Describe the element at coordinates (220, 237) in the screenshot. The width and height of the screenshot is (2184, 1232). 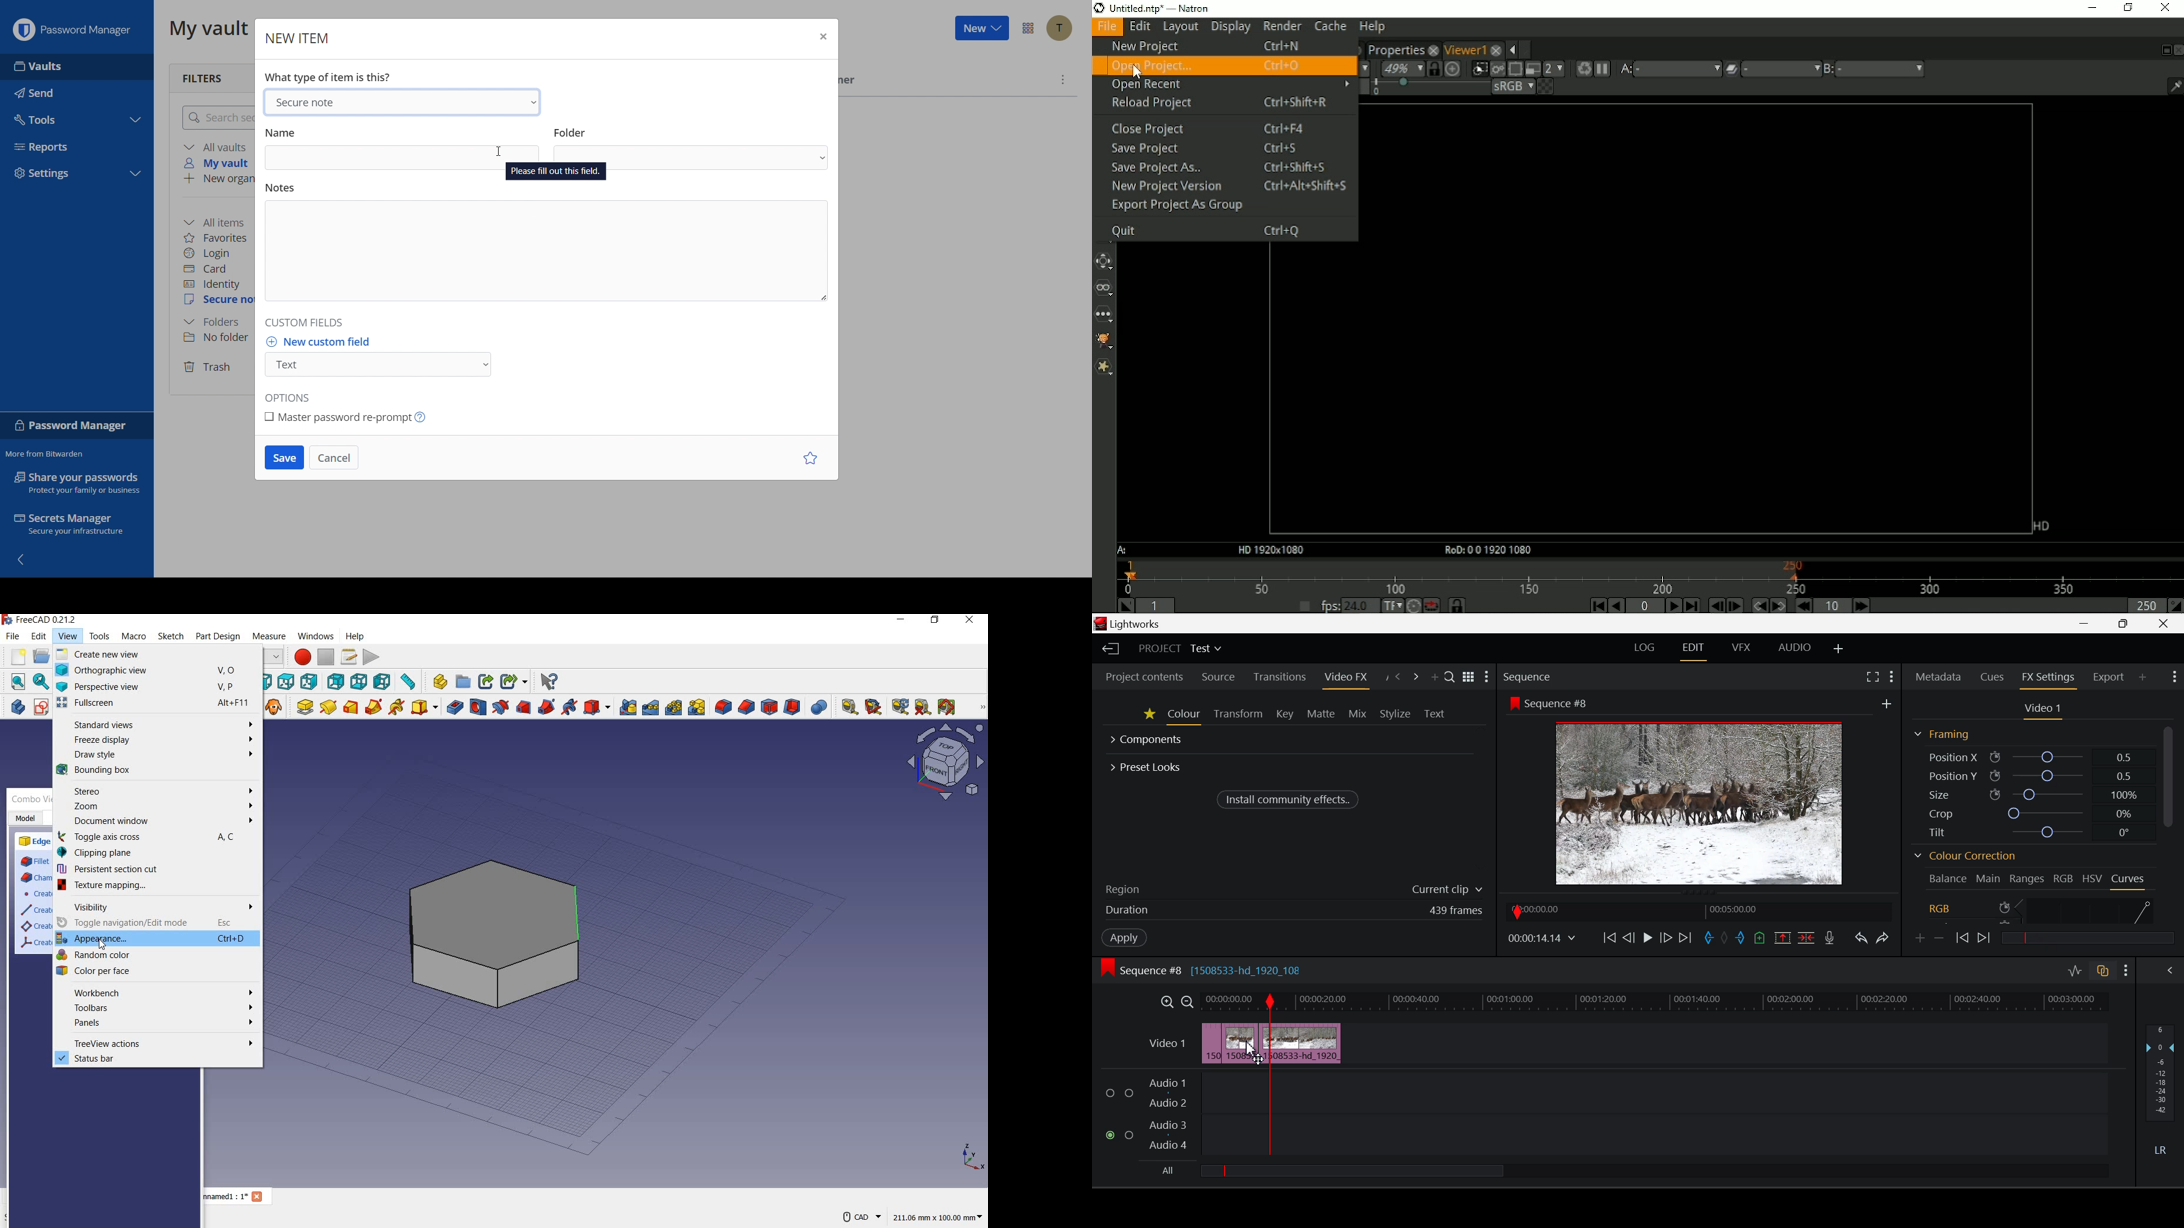
I see `Favorites` at that location.